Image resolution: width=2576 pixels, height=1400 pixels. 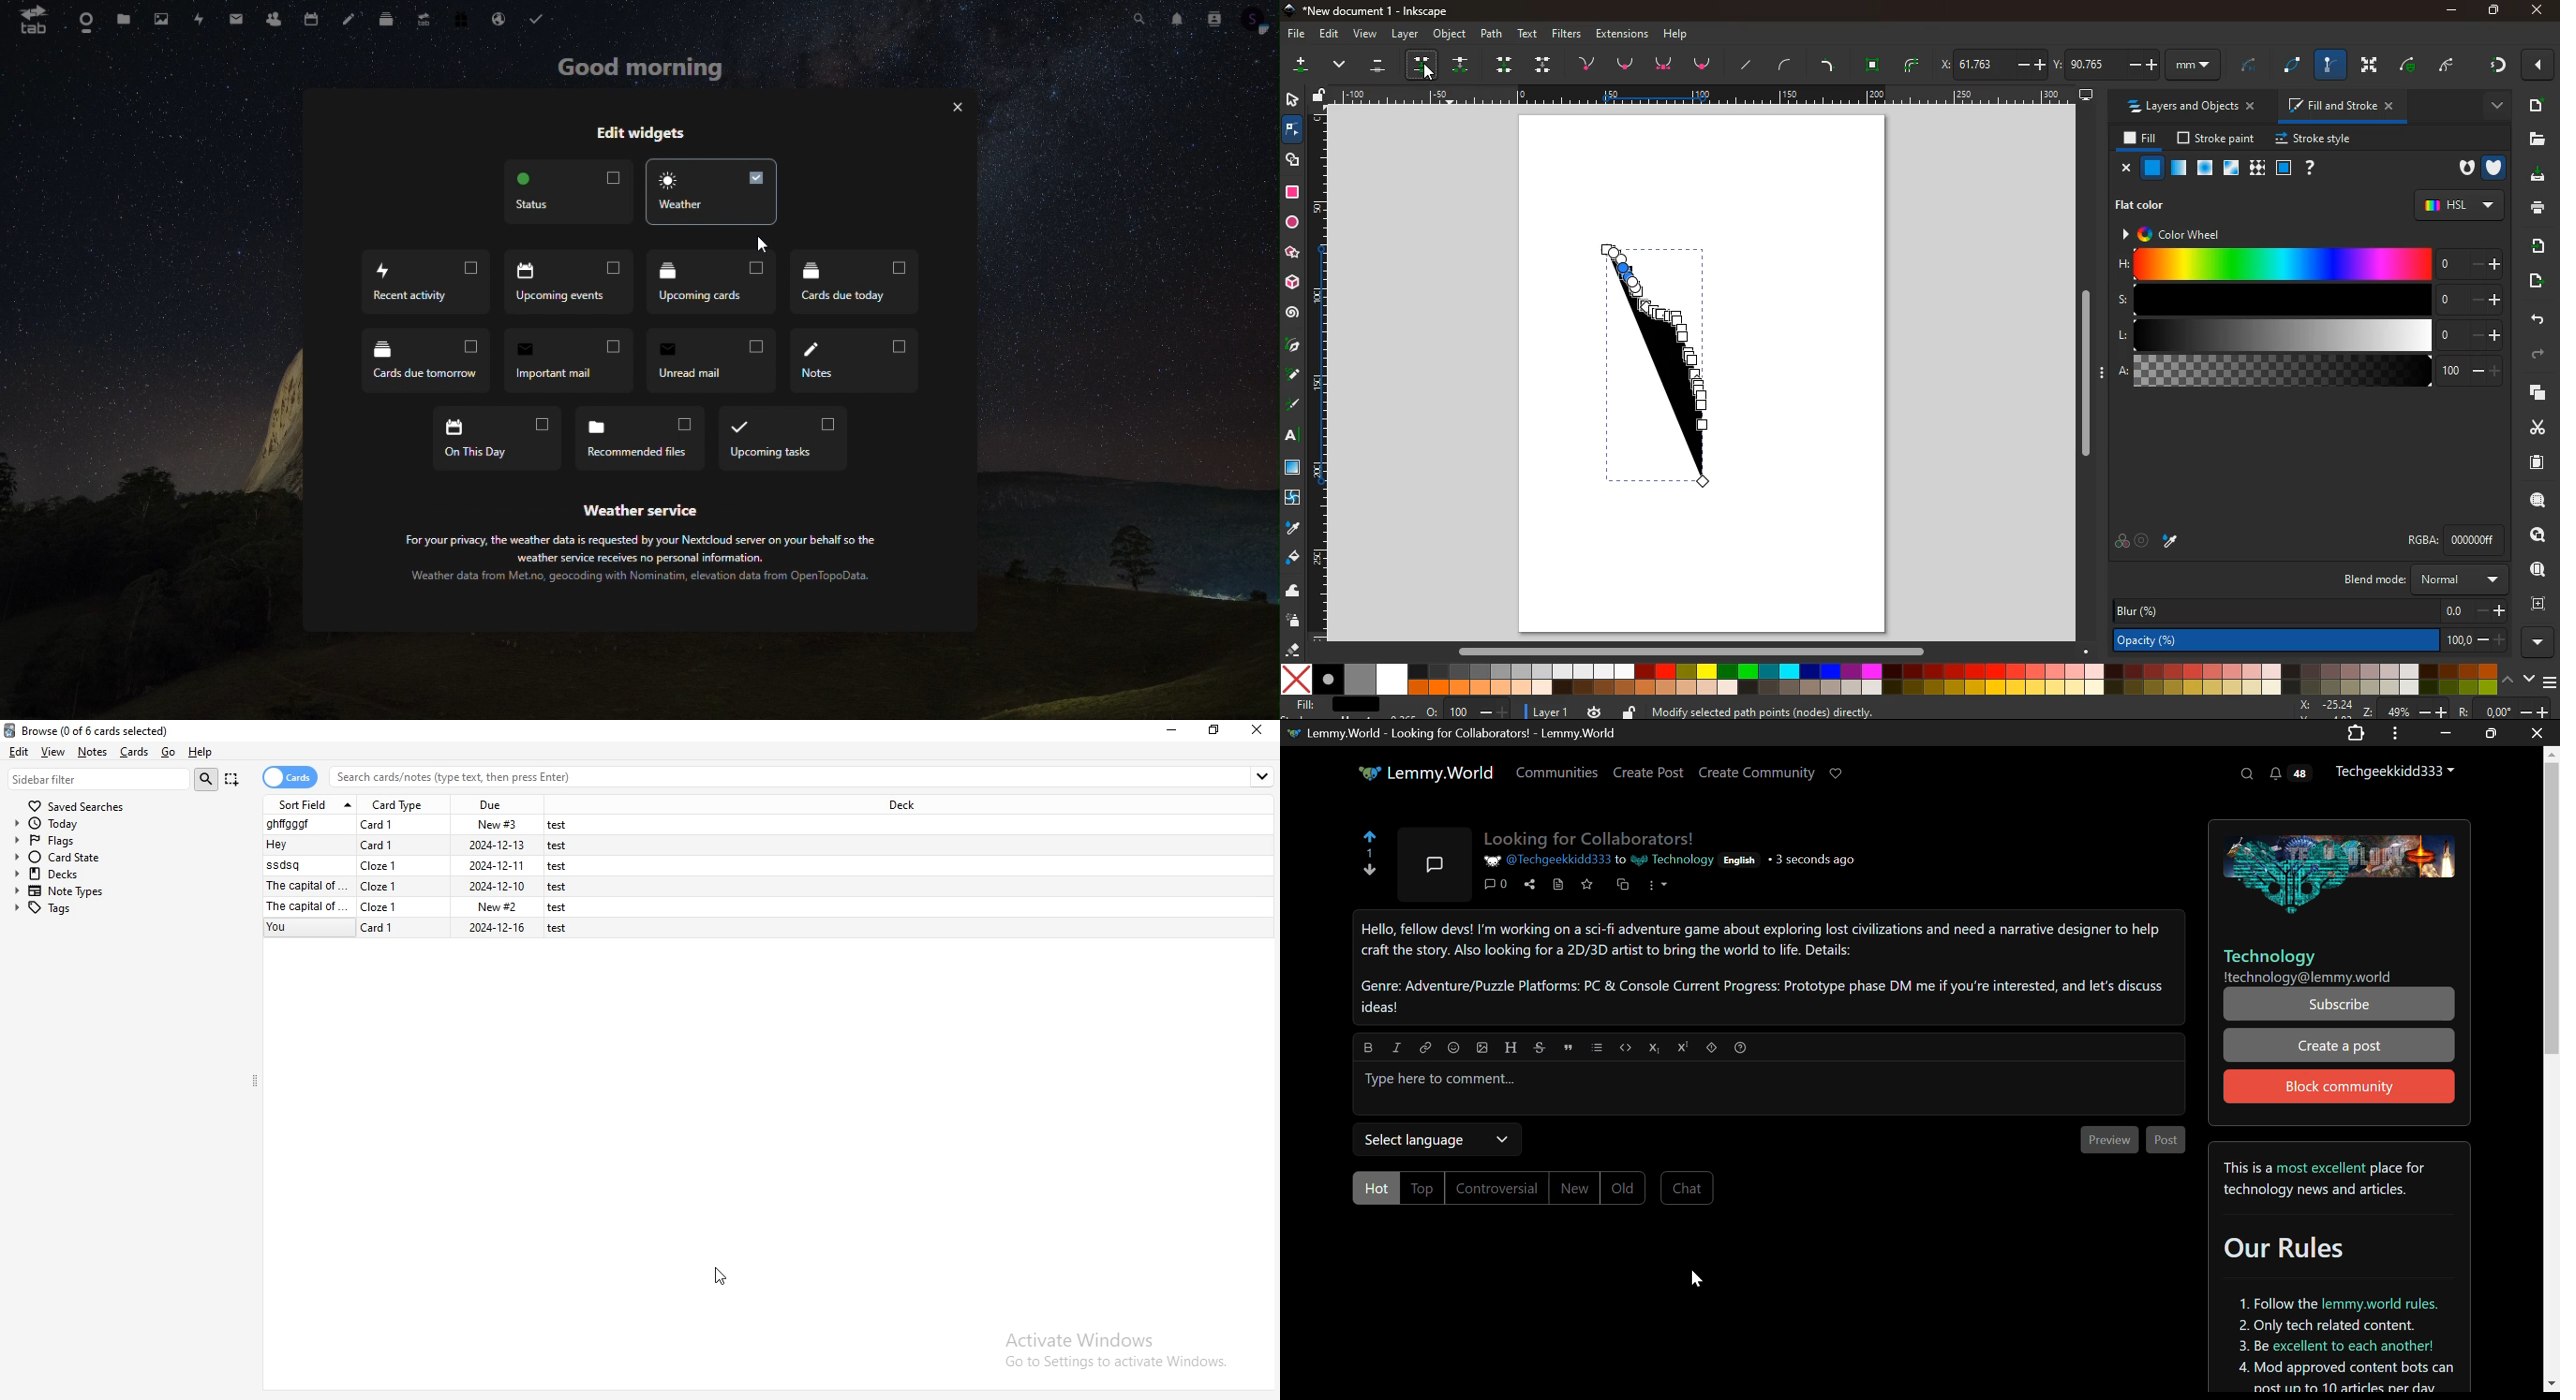 What do you see at coordinates (127, 909) in the screenshot?
I see `tags` at bounding box center [127, 909].